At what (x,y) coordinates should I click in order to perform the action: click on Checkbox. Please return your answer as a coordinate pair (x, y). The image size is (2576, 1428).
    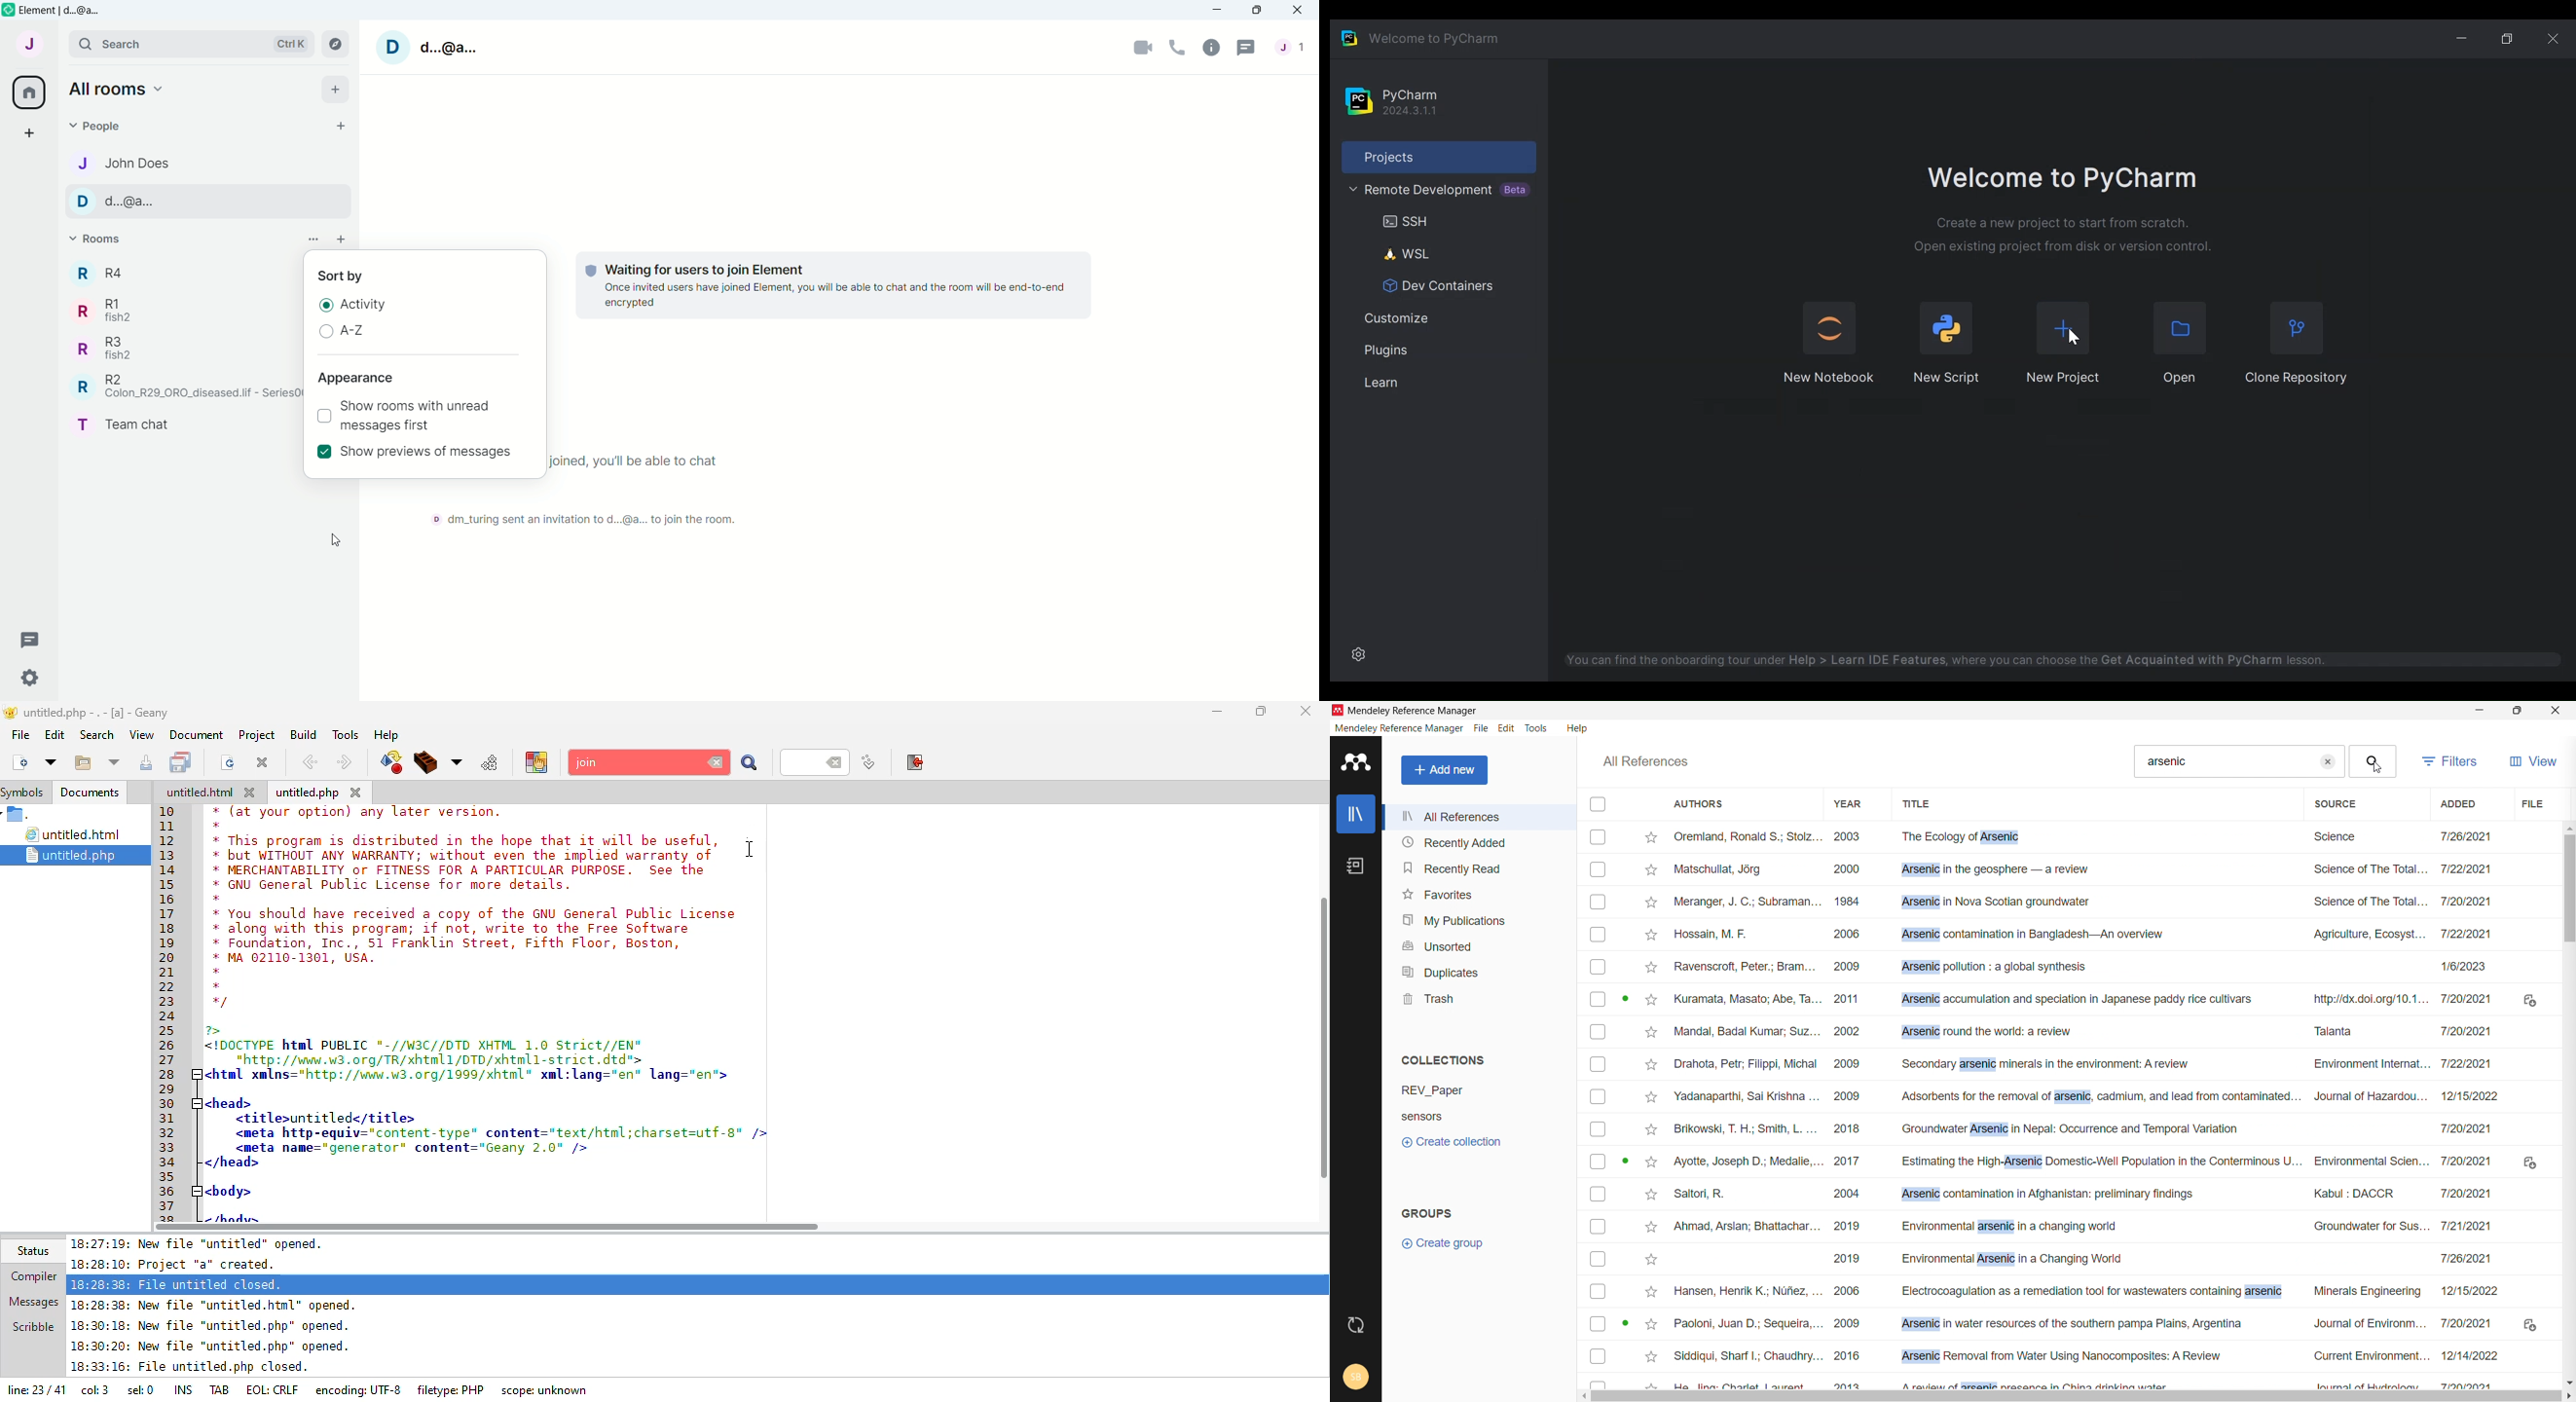
    Looking at the image, I should click on (1600, 1228).